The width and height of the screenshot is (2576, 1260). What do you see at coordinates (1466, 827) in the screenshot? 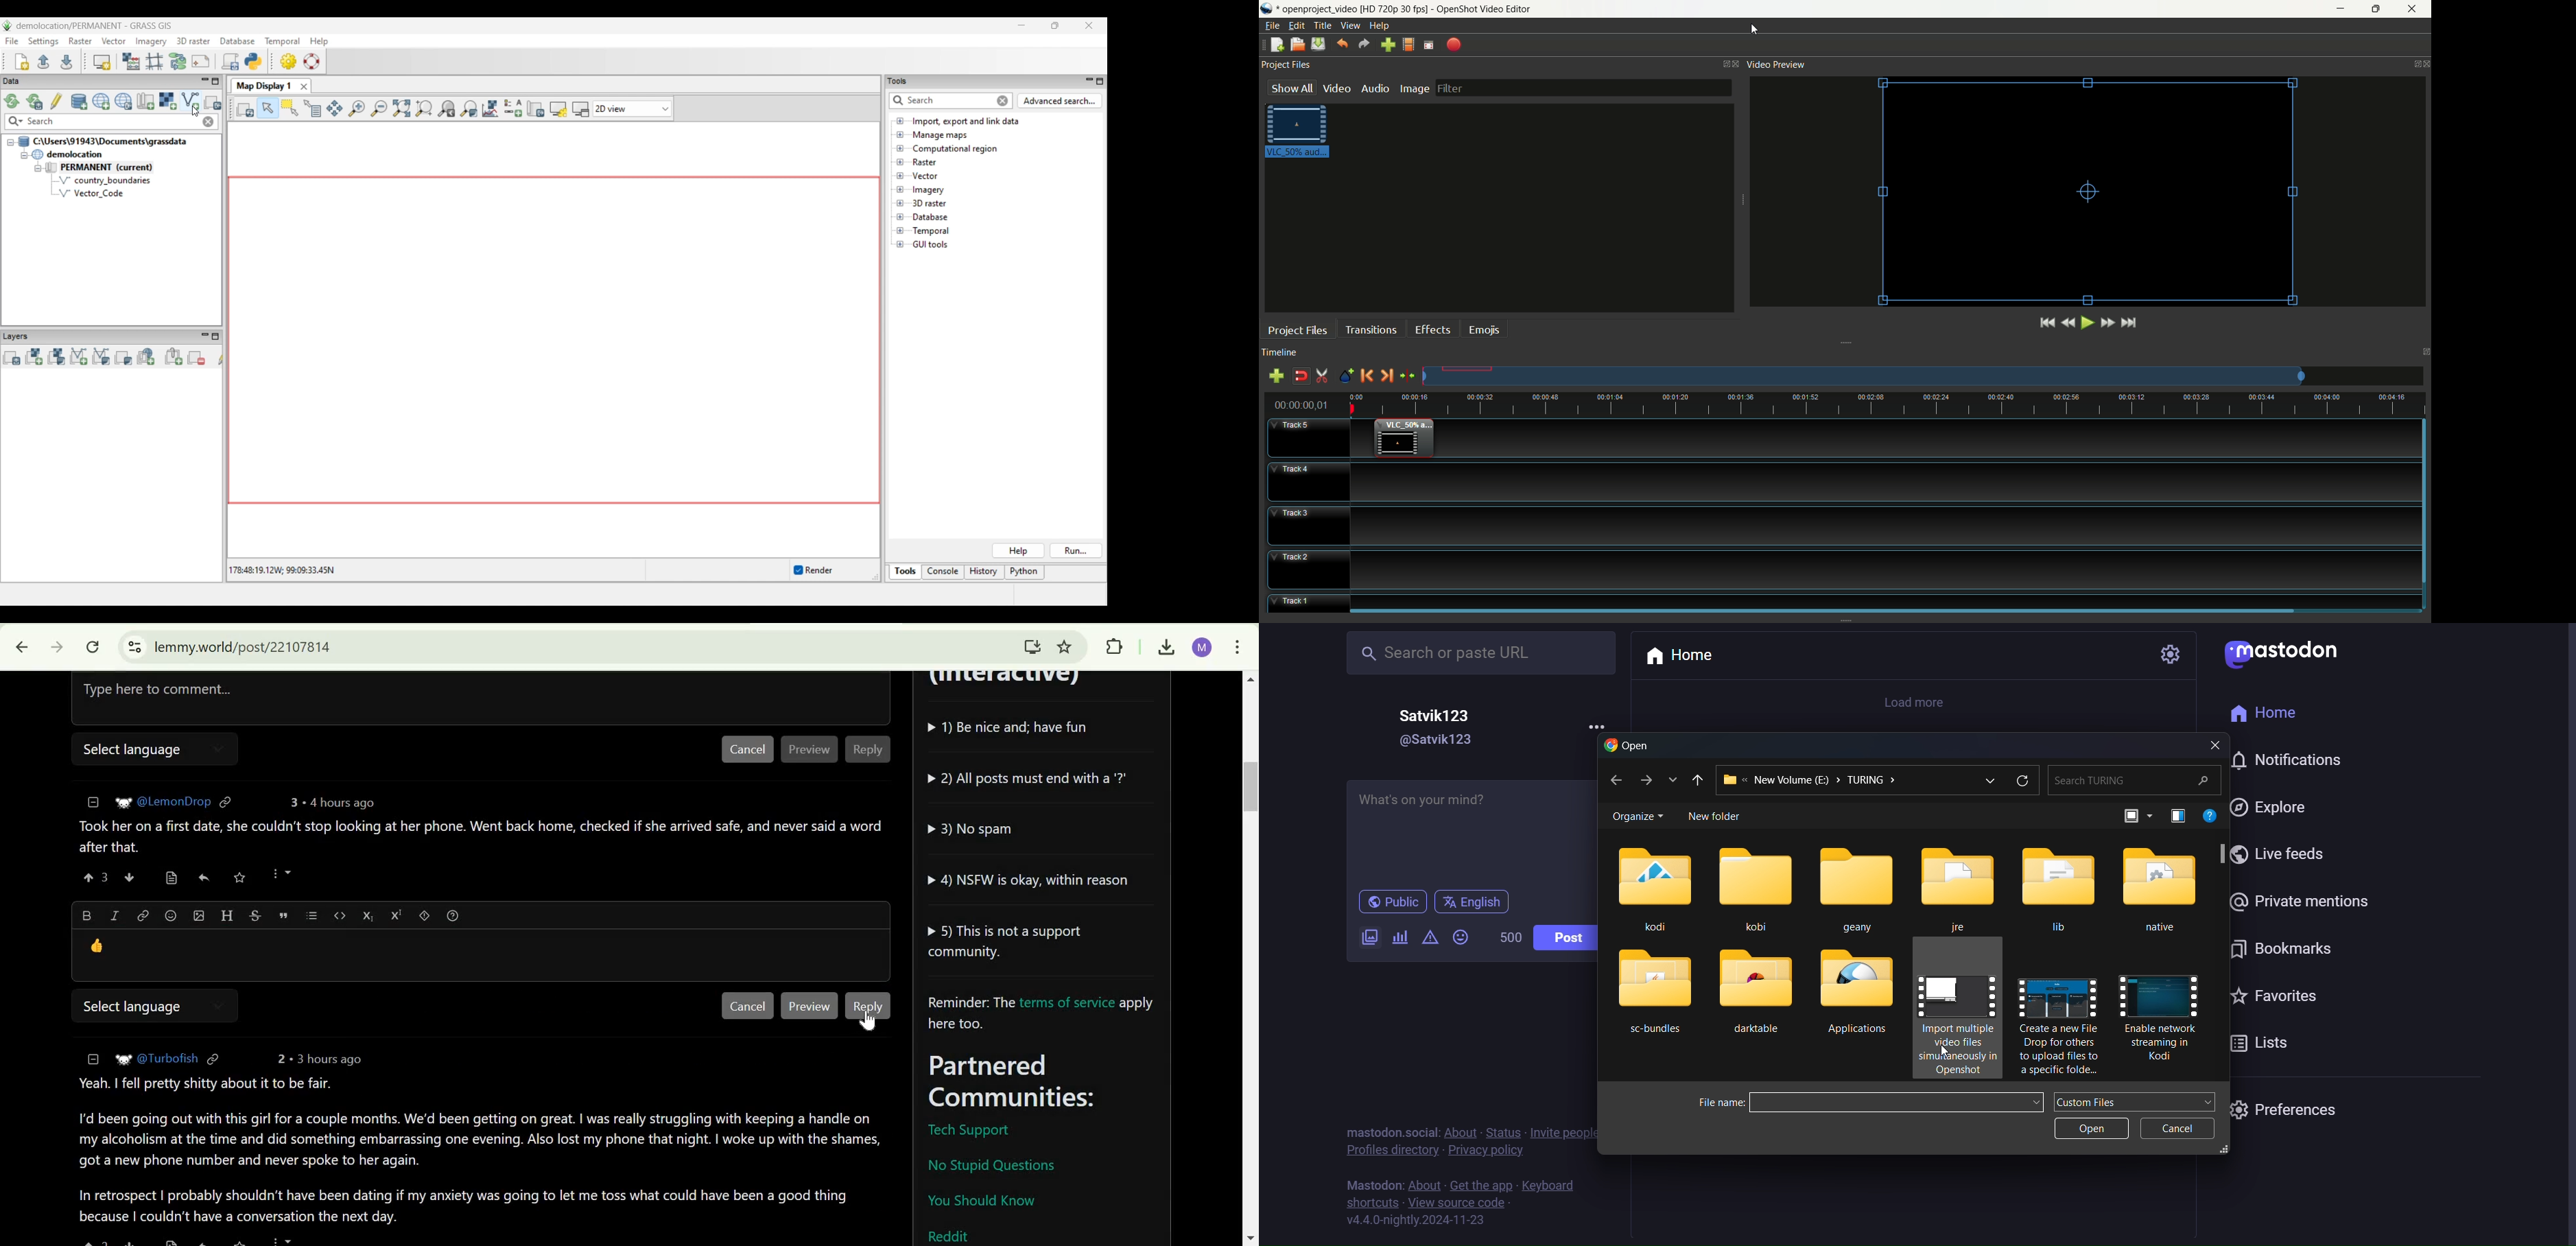
I see `What's on your mind?` at bounding box center [1466, 827].